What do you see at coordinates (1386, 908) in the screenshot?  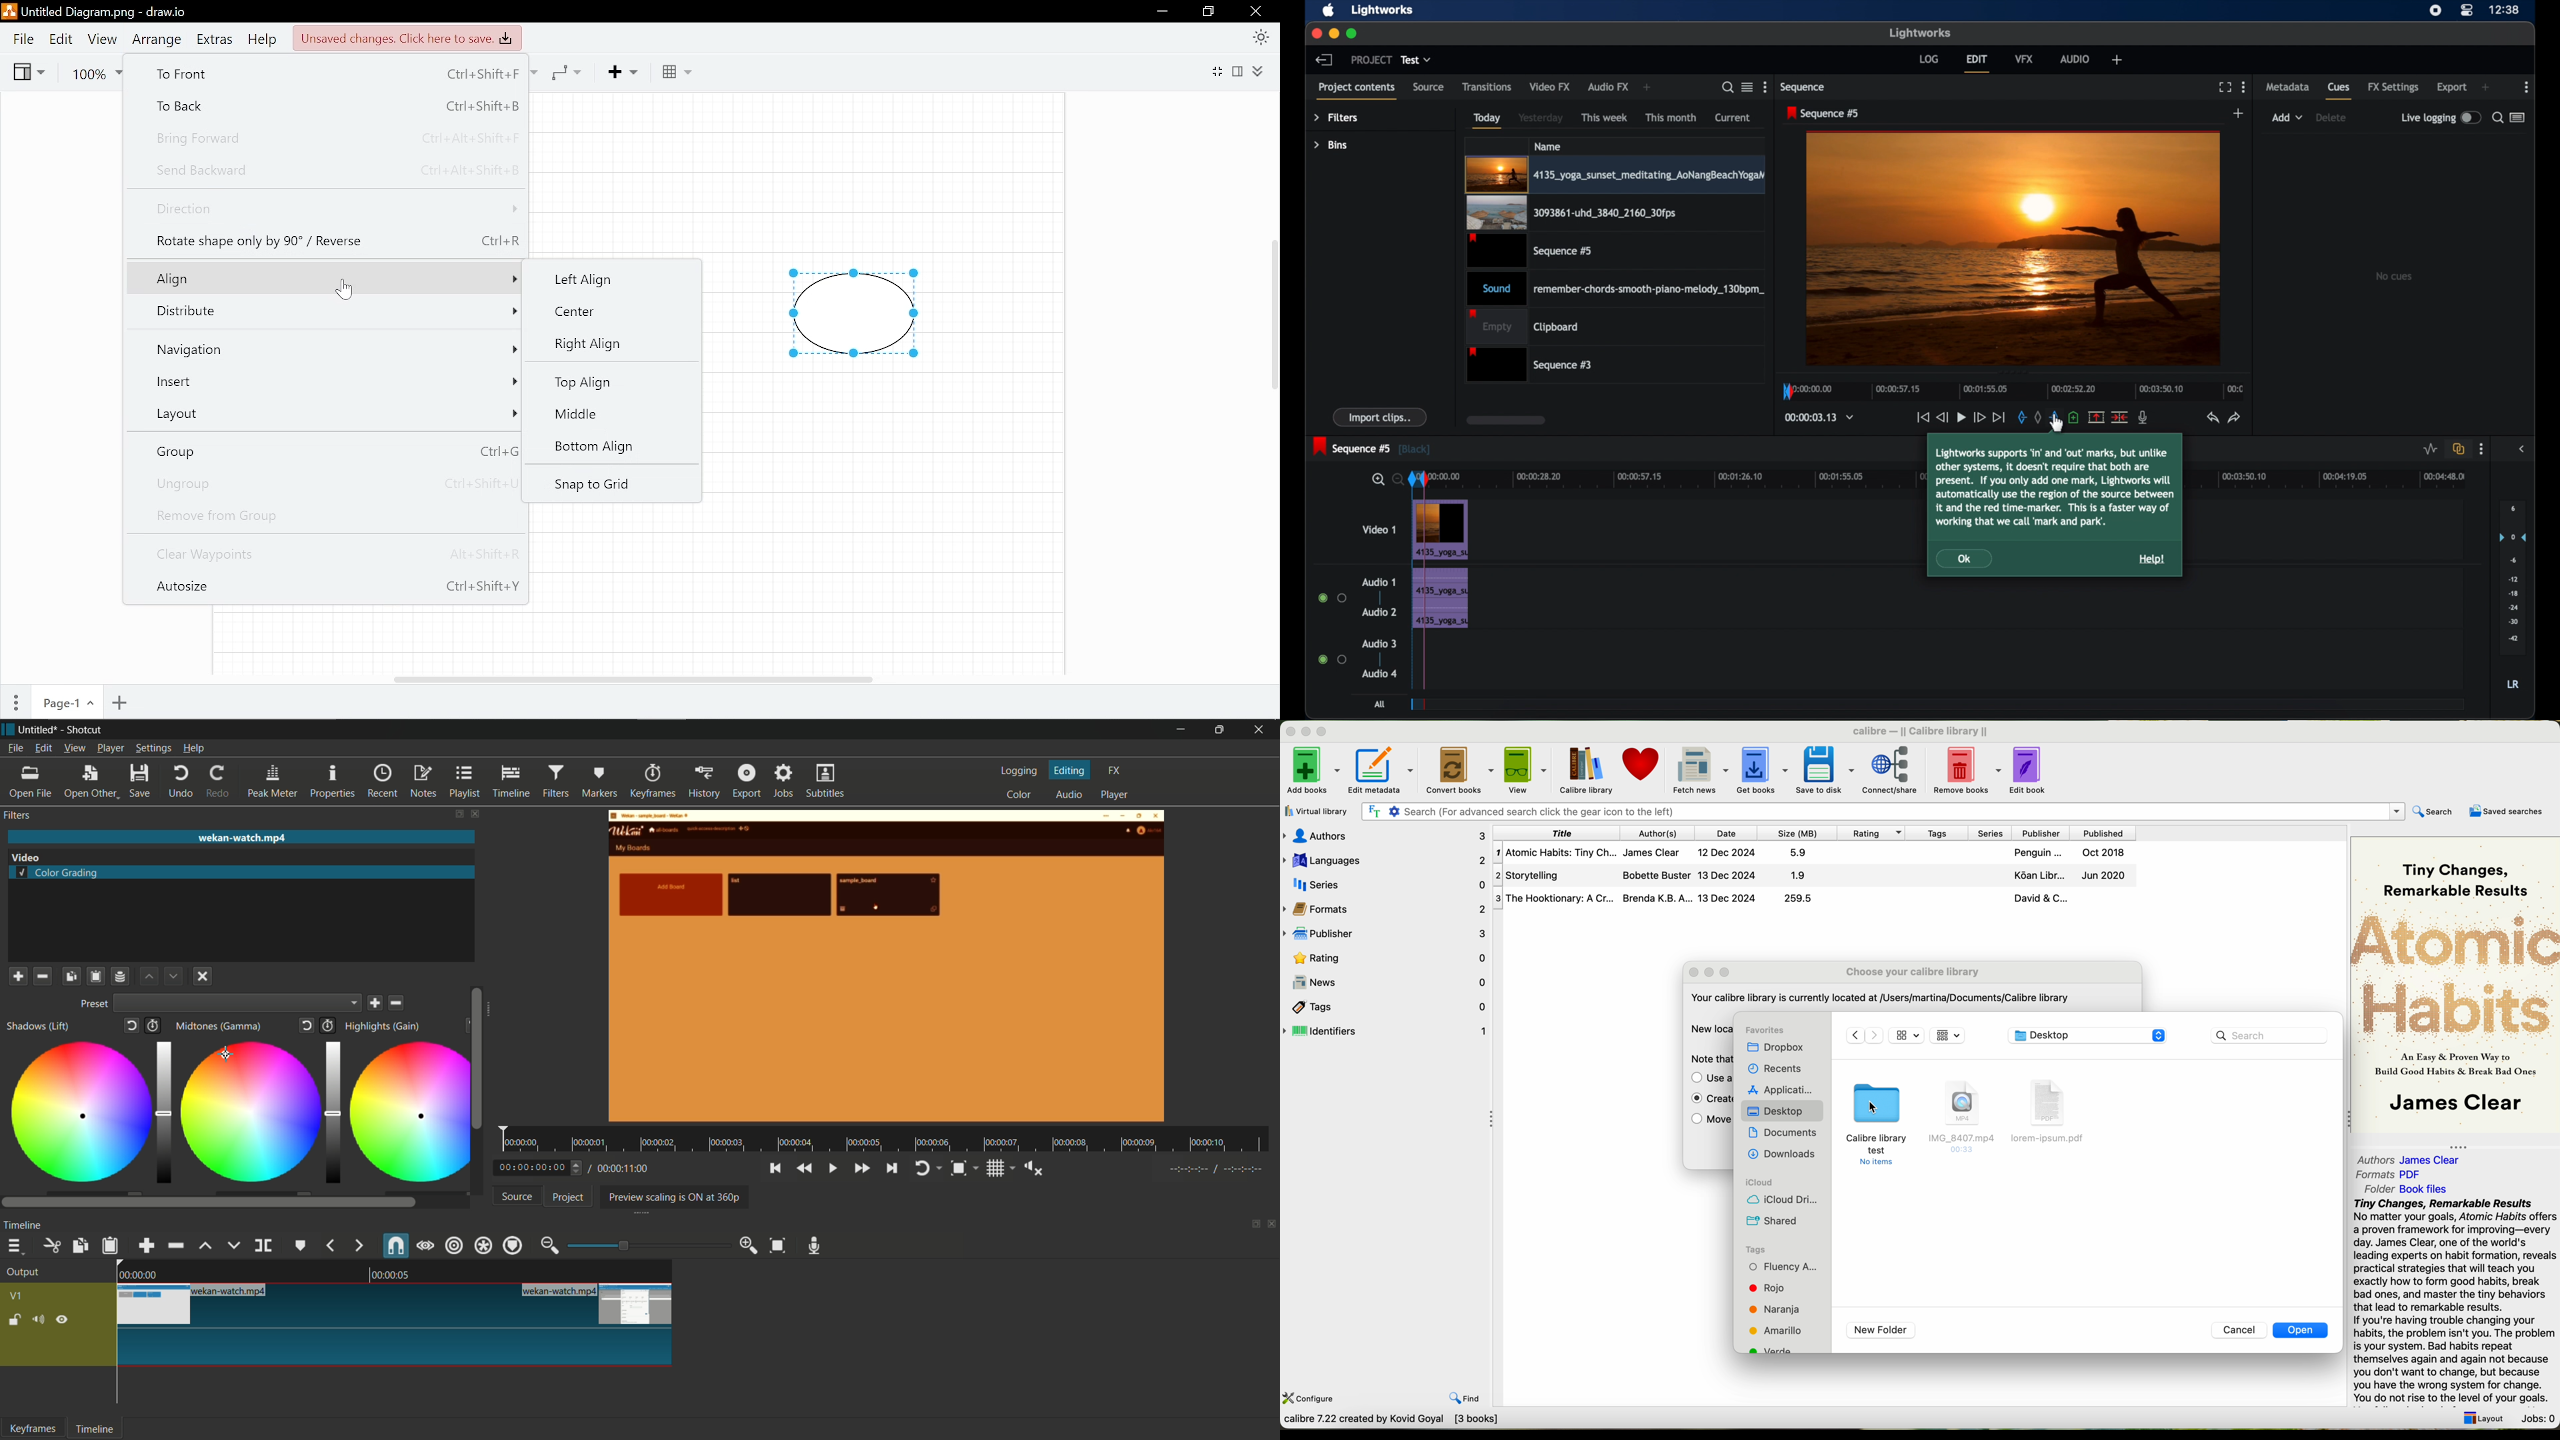 I see `formats` at bounding box center [1386, 908].